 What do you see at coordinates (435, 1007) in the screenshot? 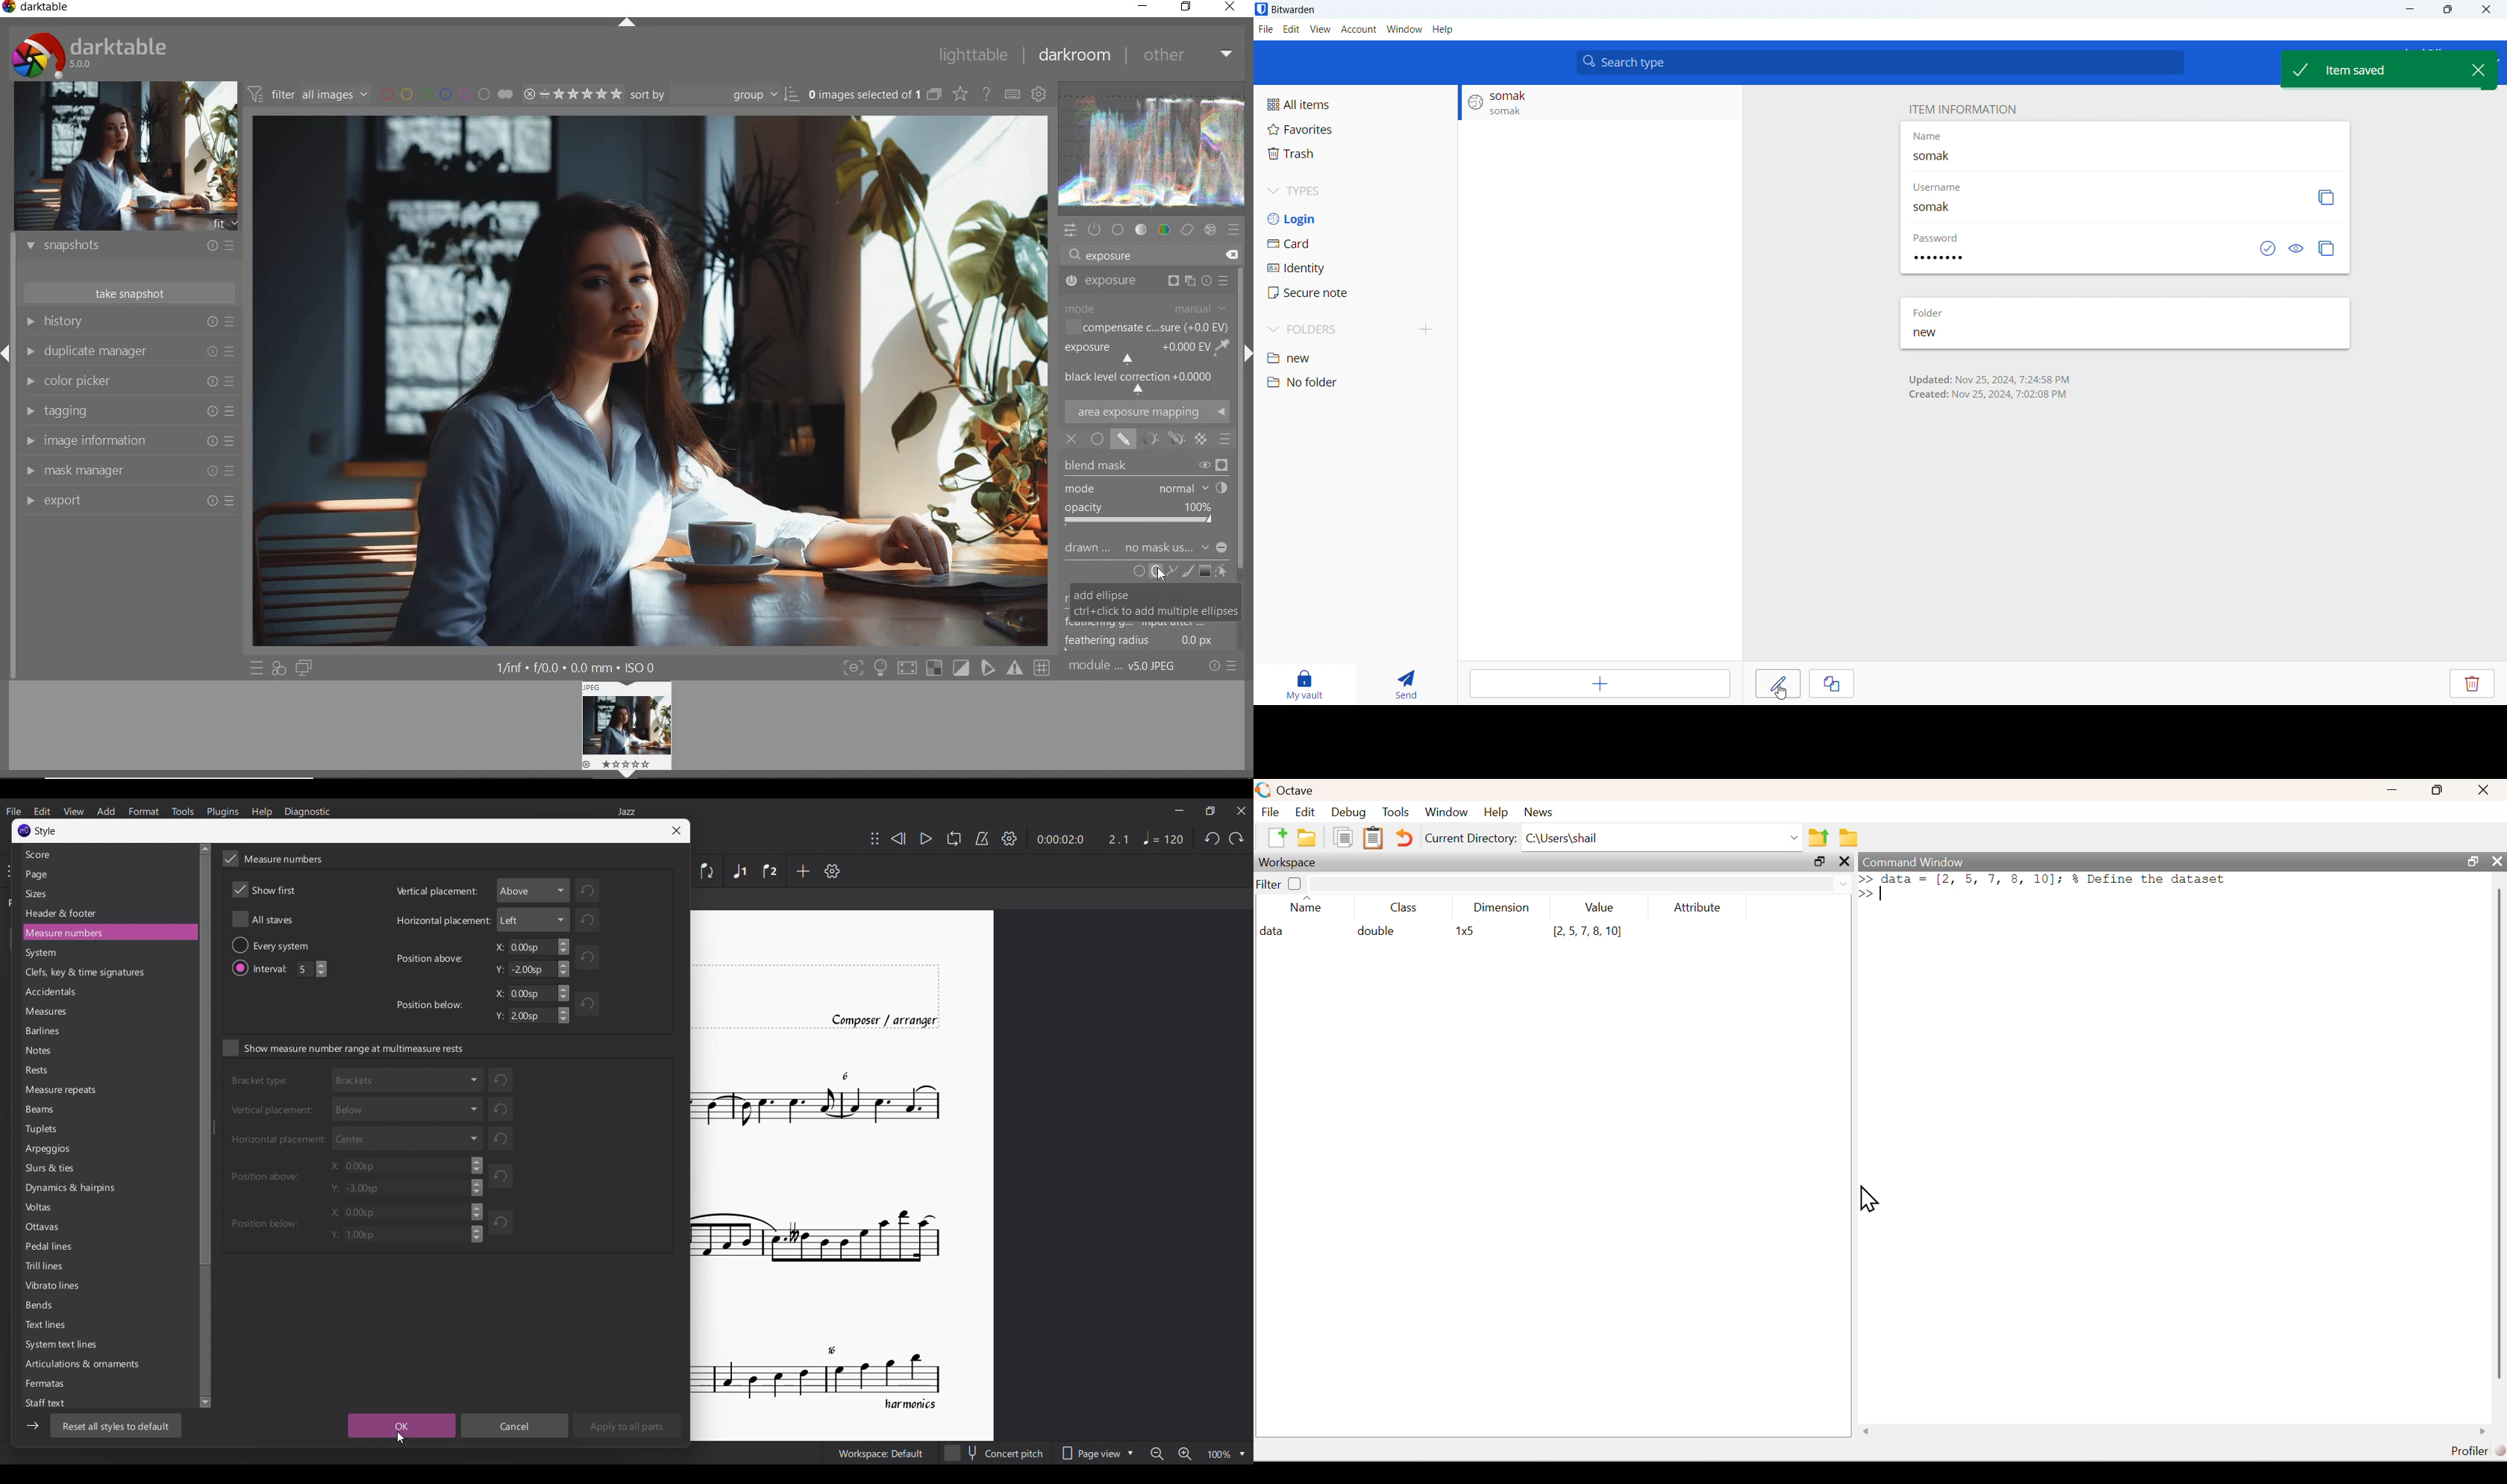
I see `Position below` at bounding box center [435, 1007].